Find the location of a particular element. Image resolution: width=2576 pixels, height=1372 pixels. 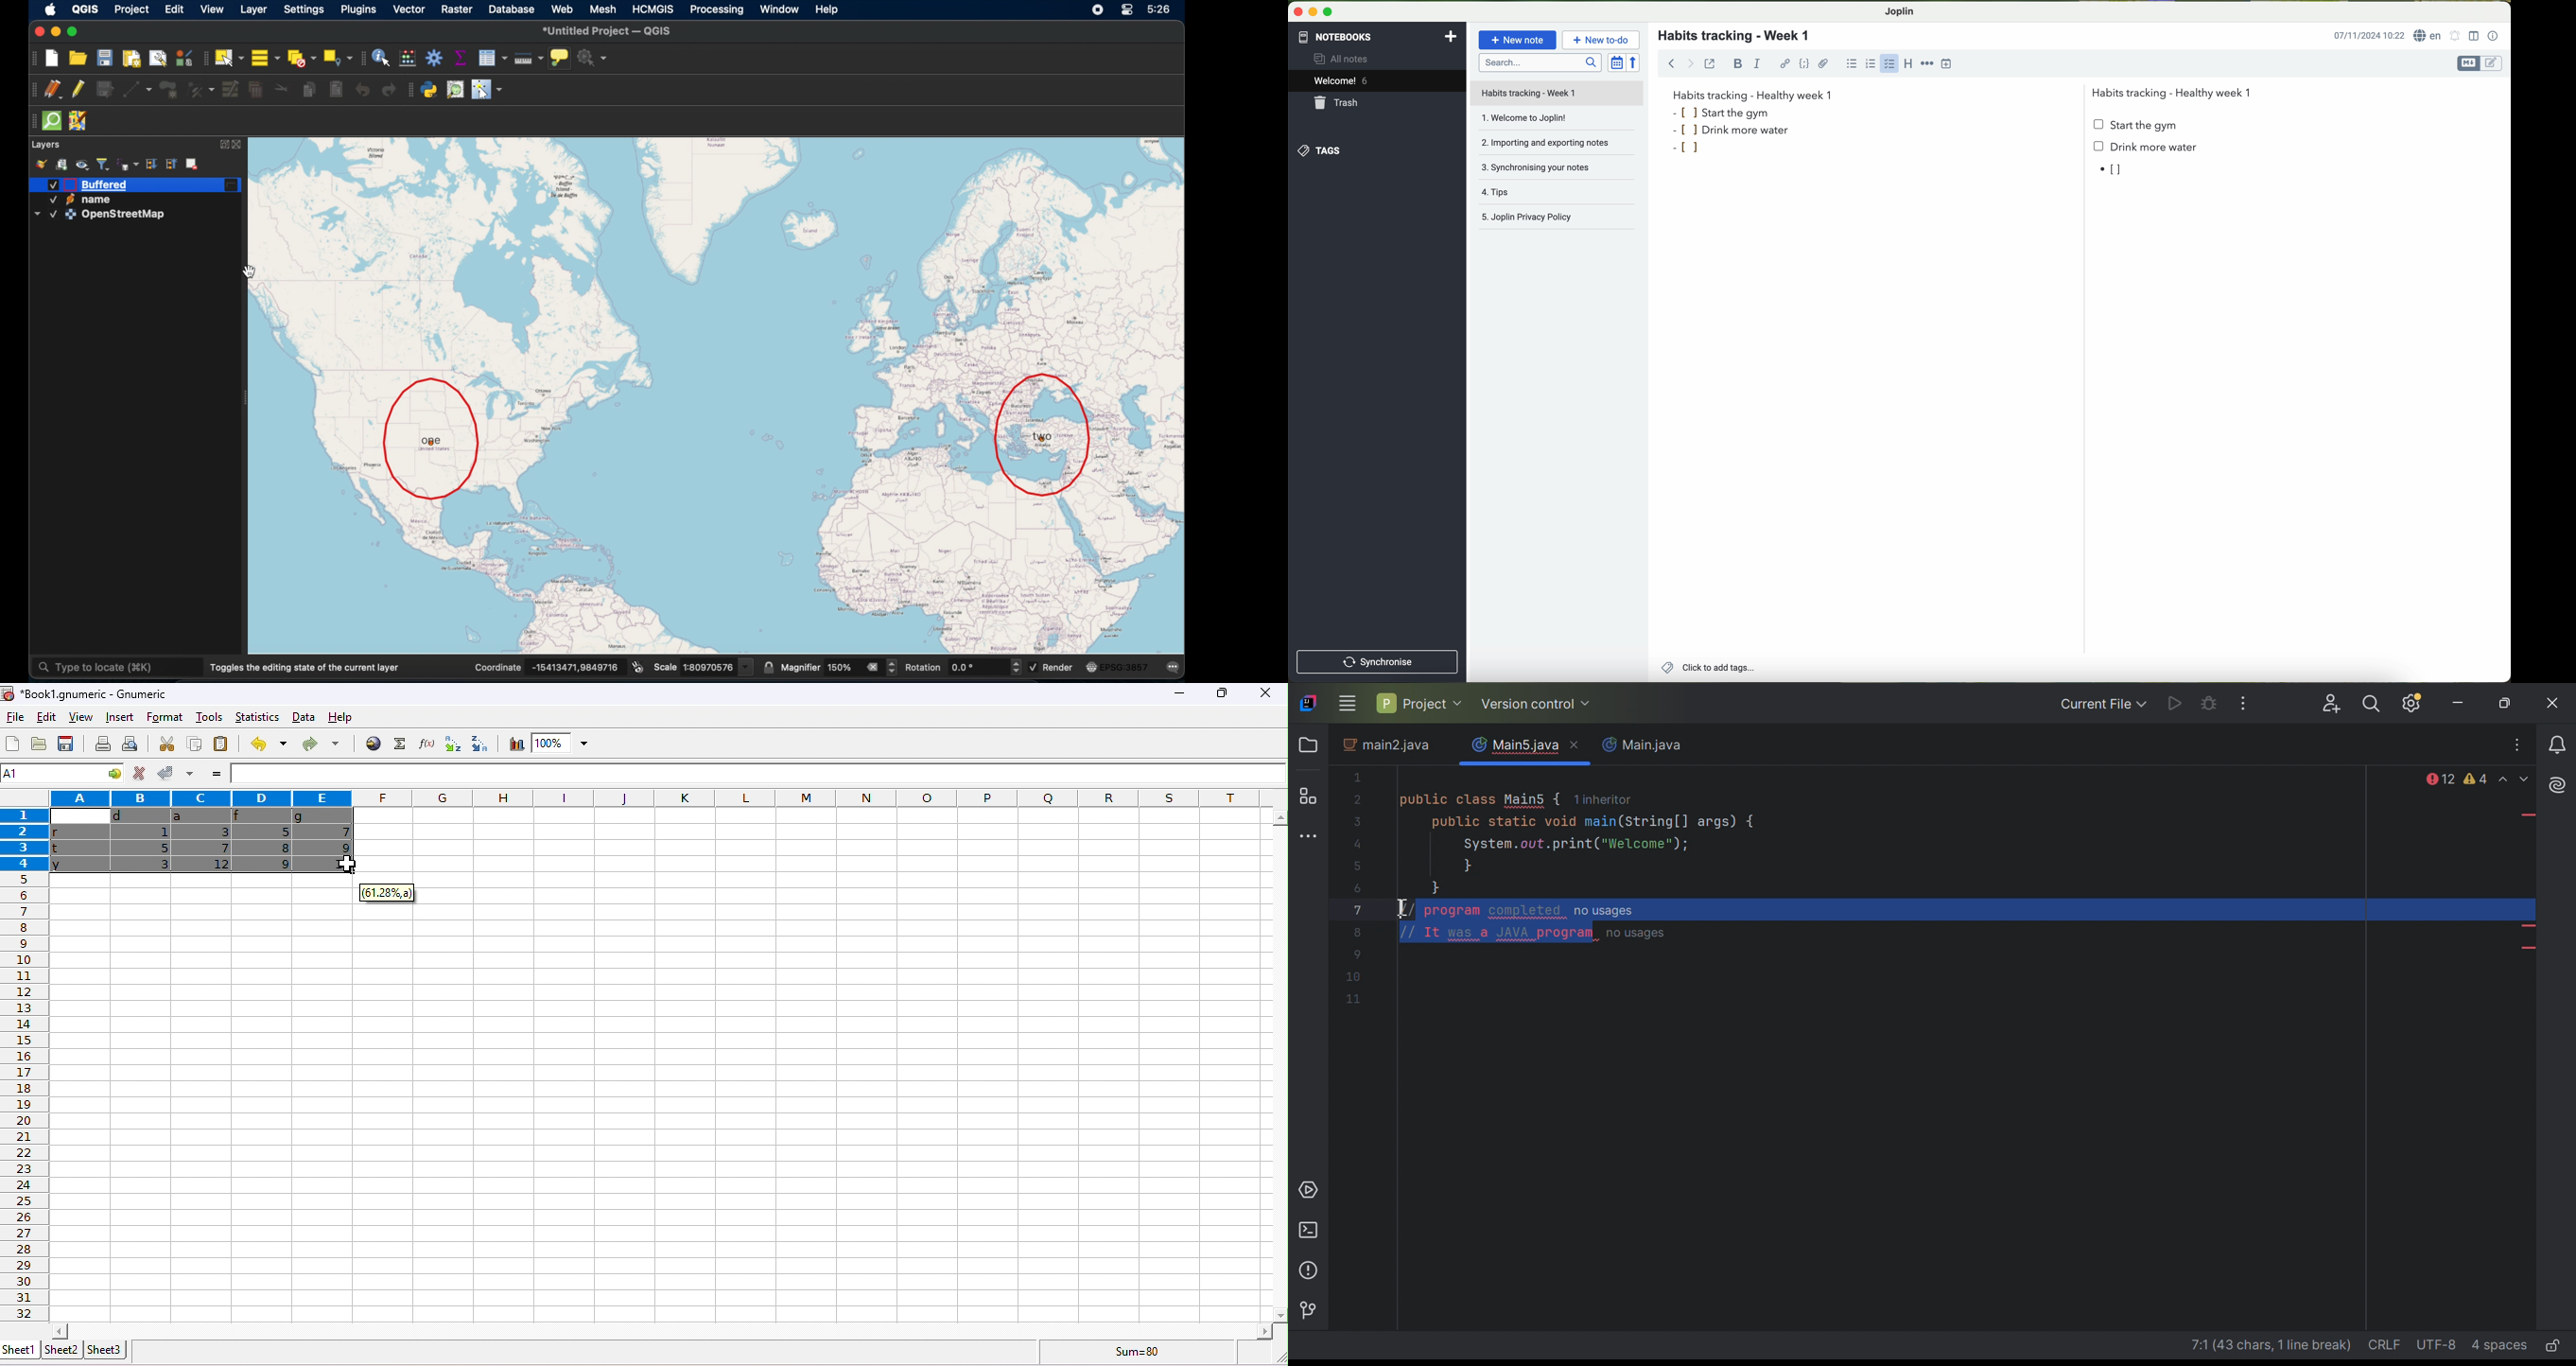

horizontal slider is located at coordinates (660, 1330).